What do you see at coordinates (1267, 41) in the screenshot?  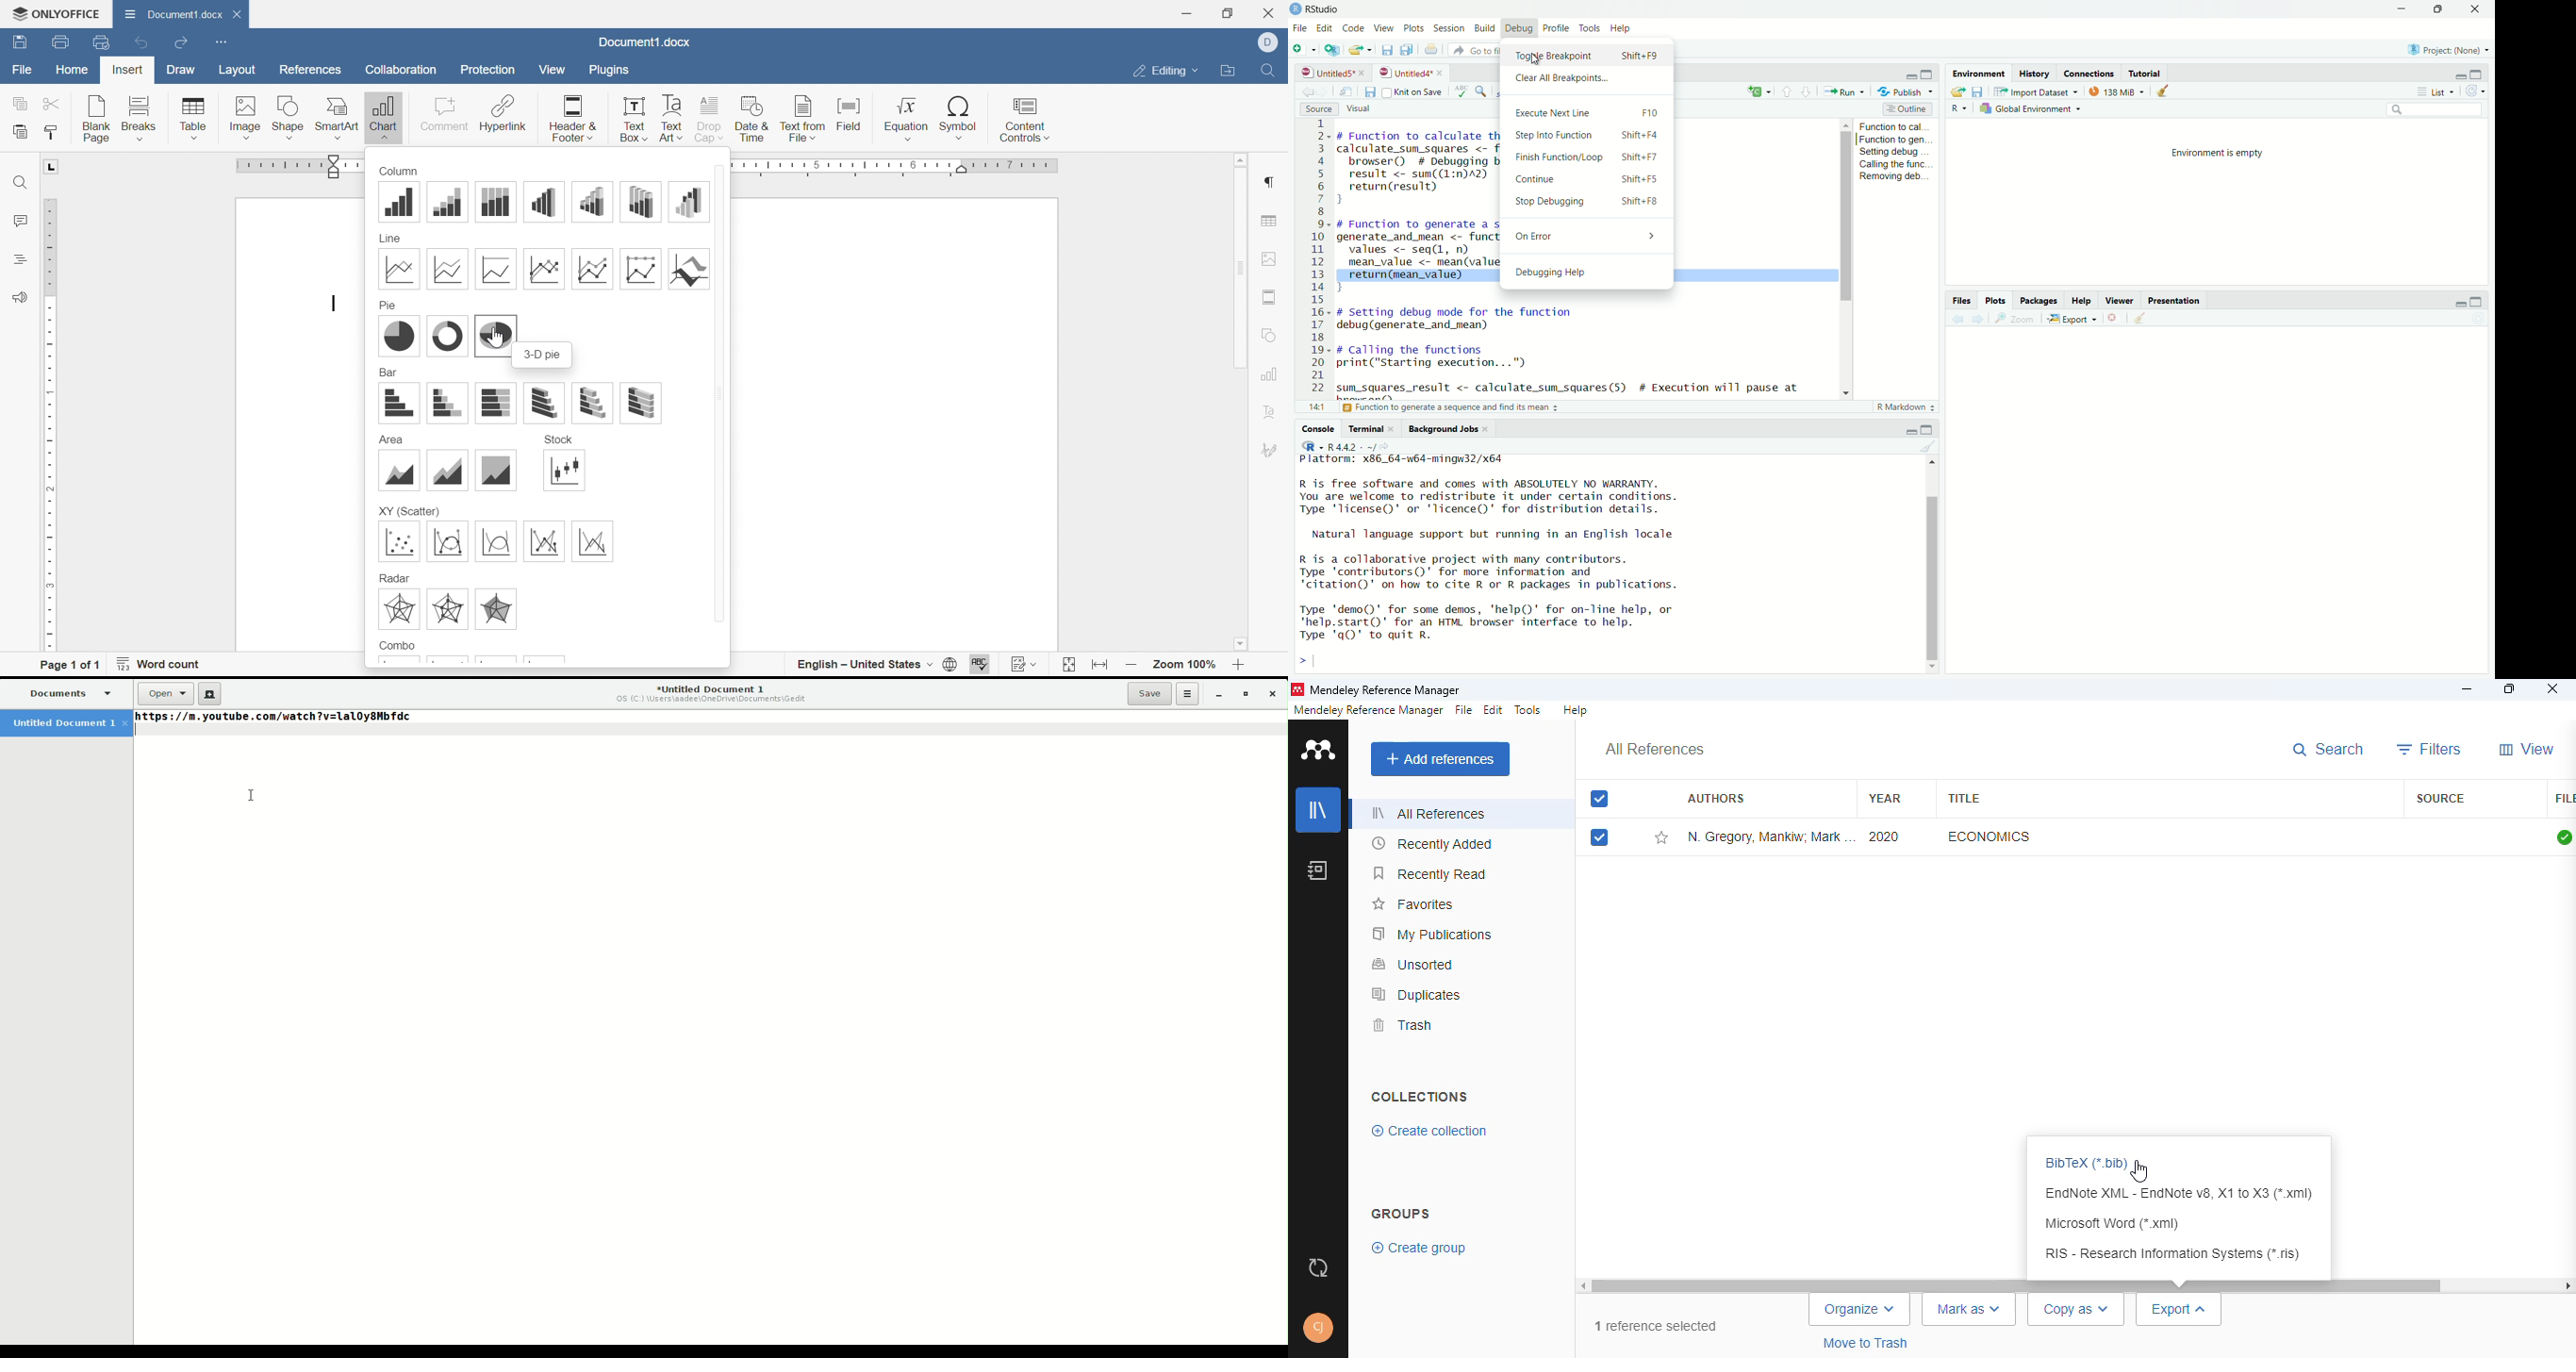 I see `Dell` at bounding box center [1267, 41].